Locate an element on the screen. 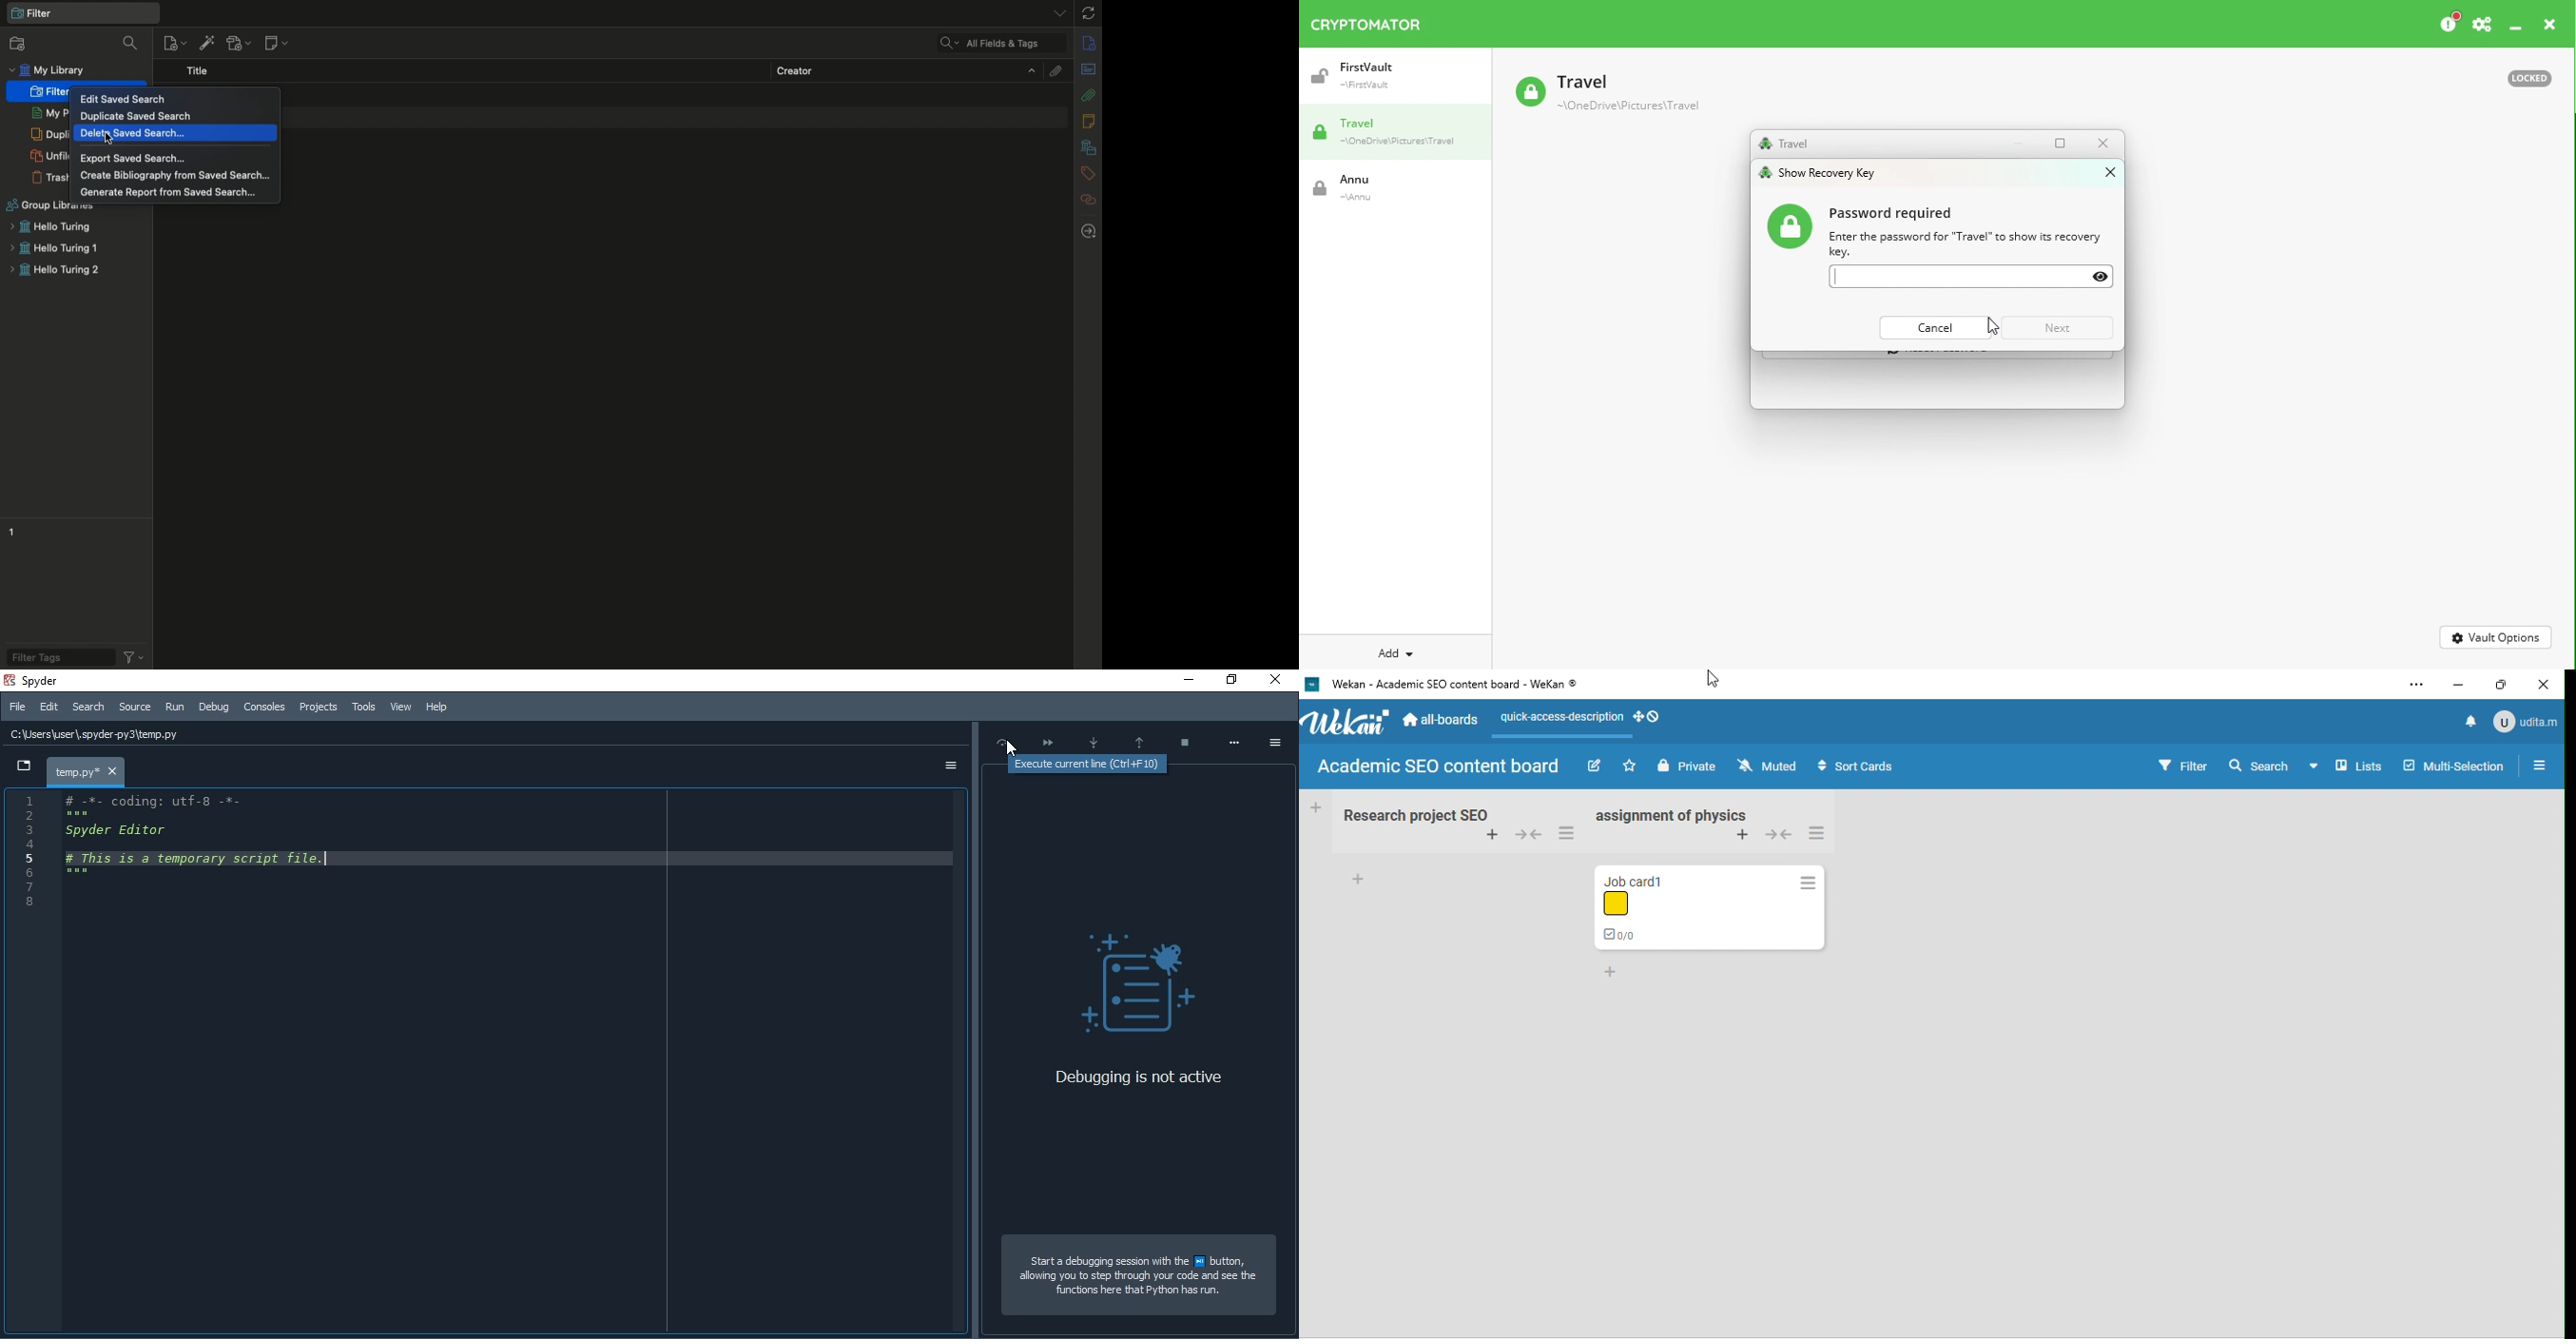 The width and height of the screenshot is (2576, 1344). Minimize is located at coordinates (2516, 29).